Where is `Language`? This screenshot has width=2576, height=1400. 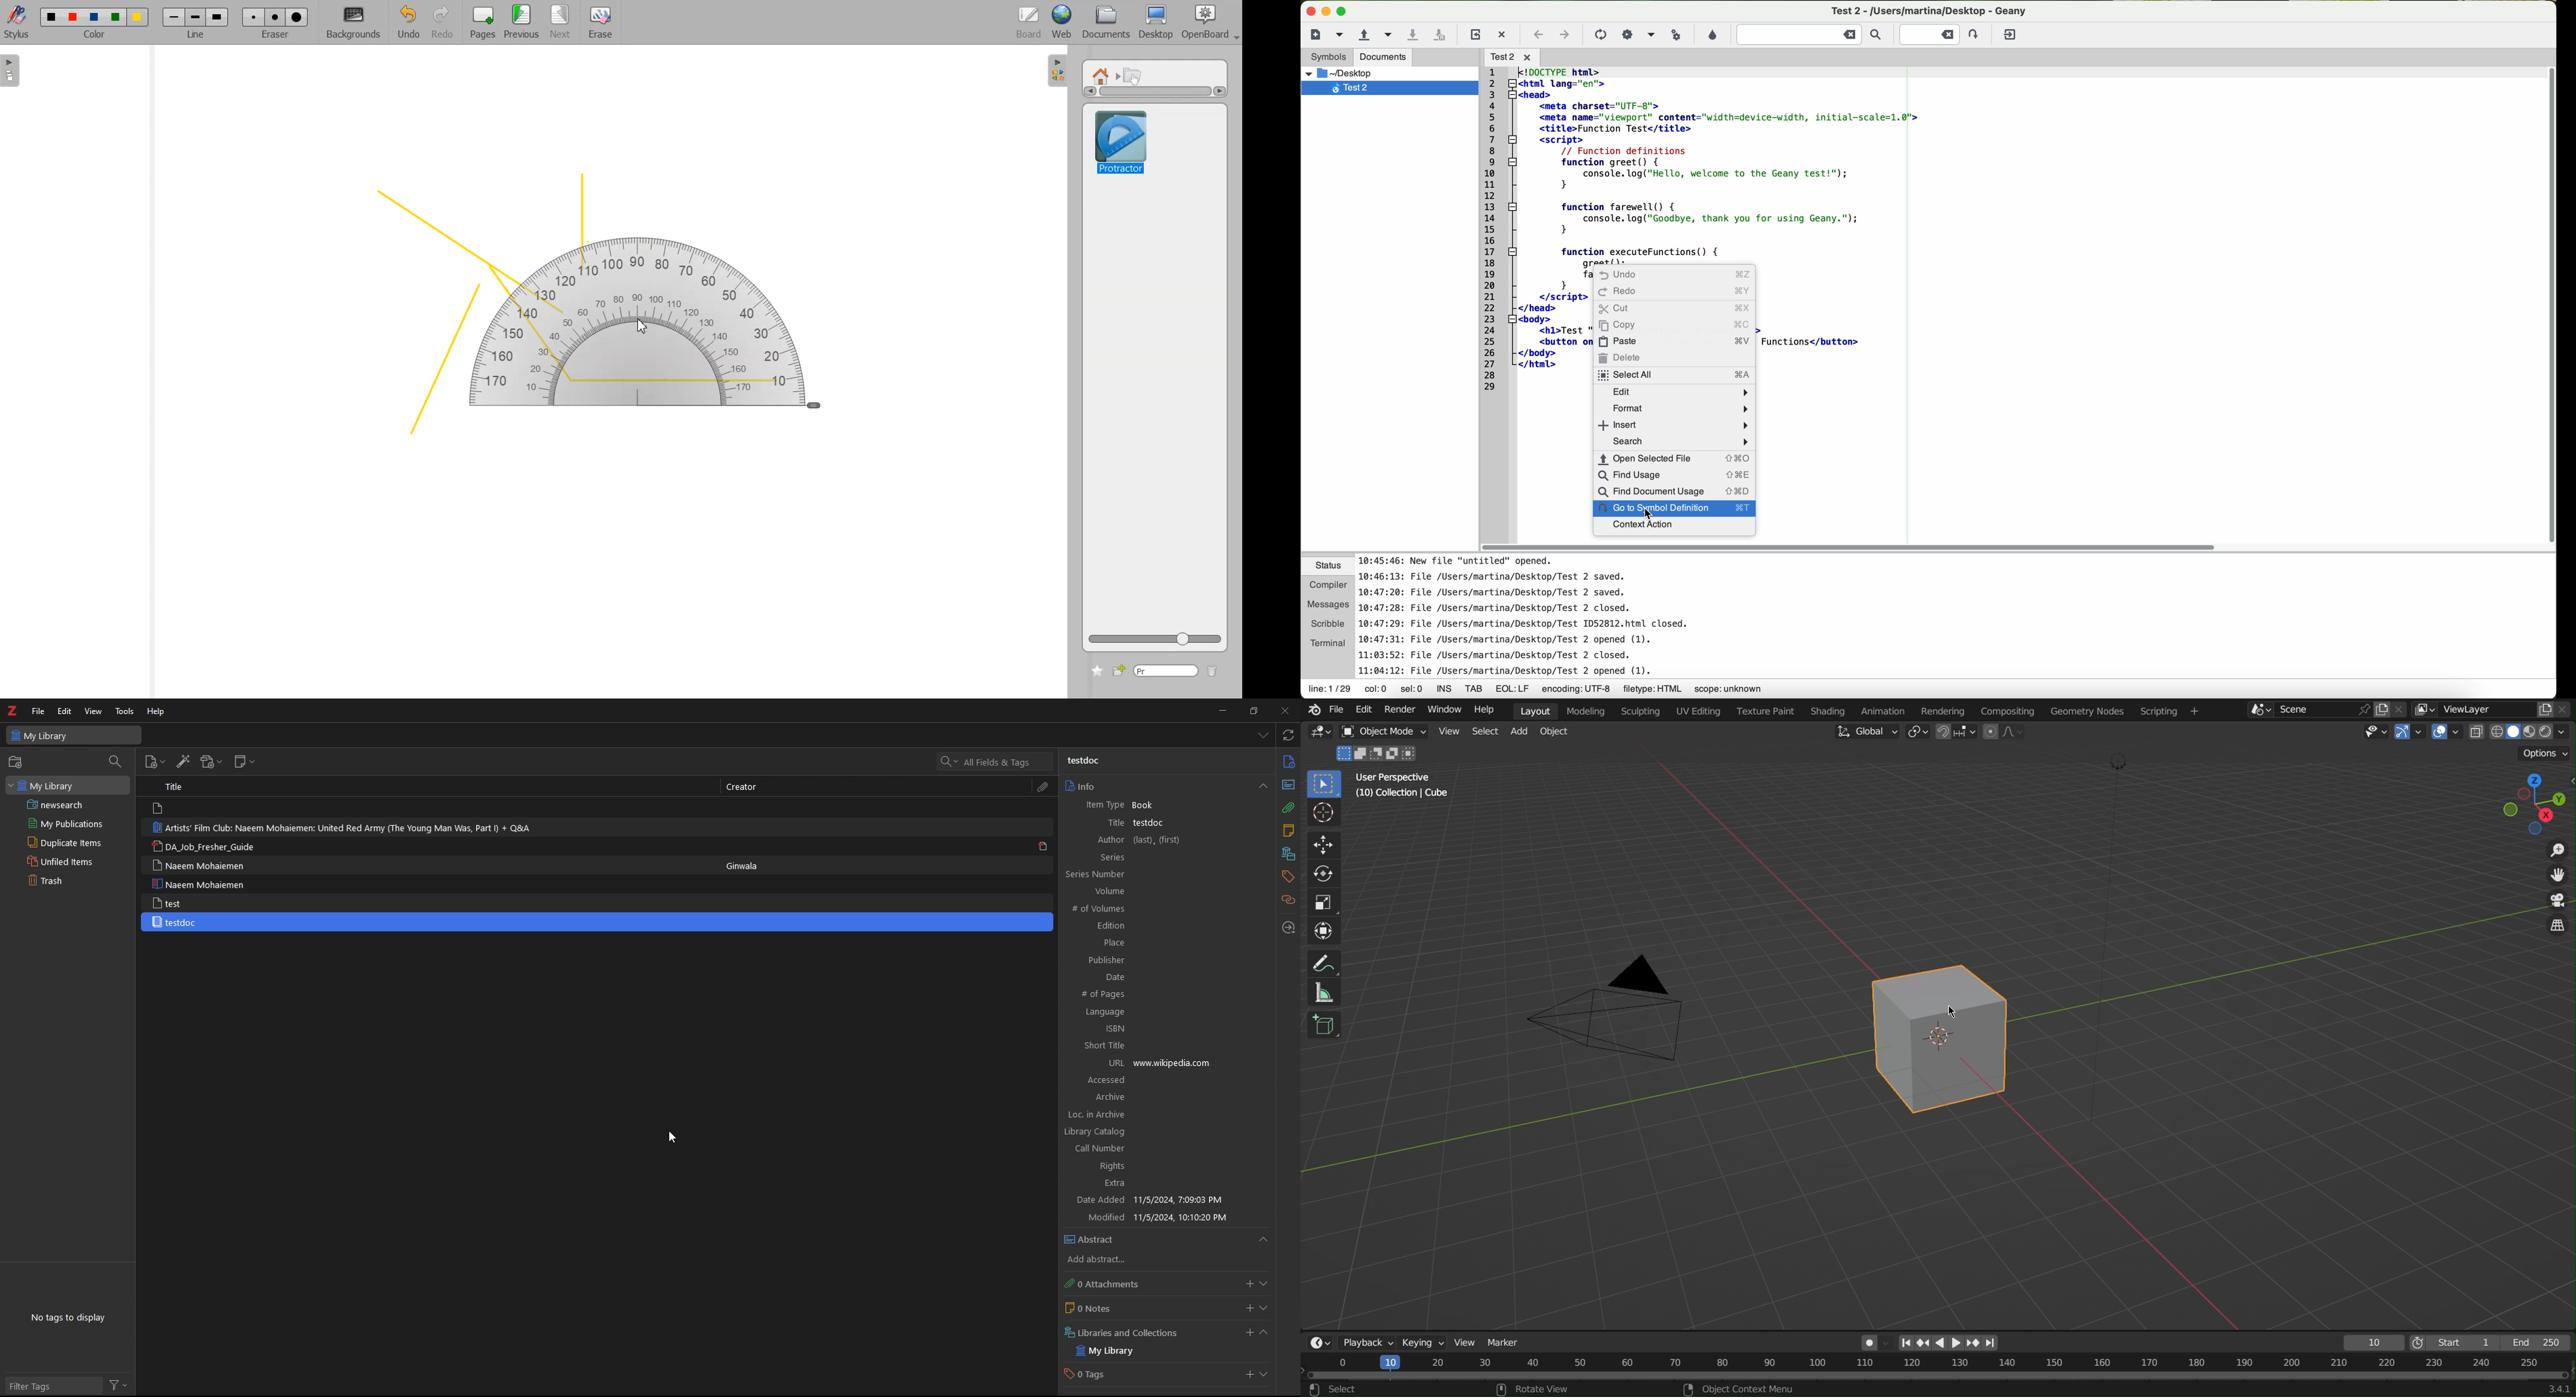
Language is located at coordinates (1149, 1013).